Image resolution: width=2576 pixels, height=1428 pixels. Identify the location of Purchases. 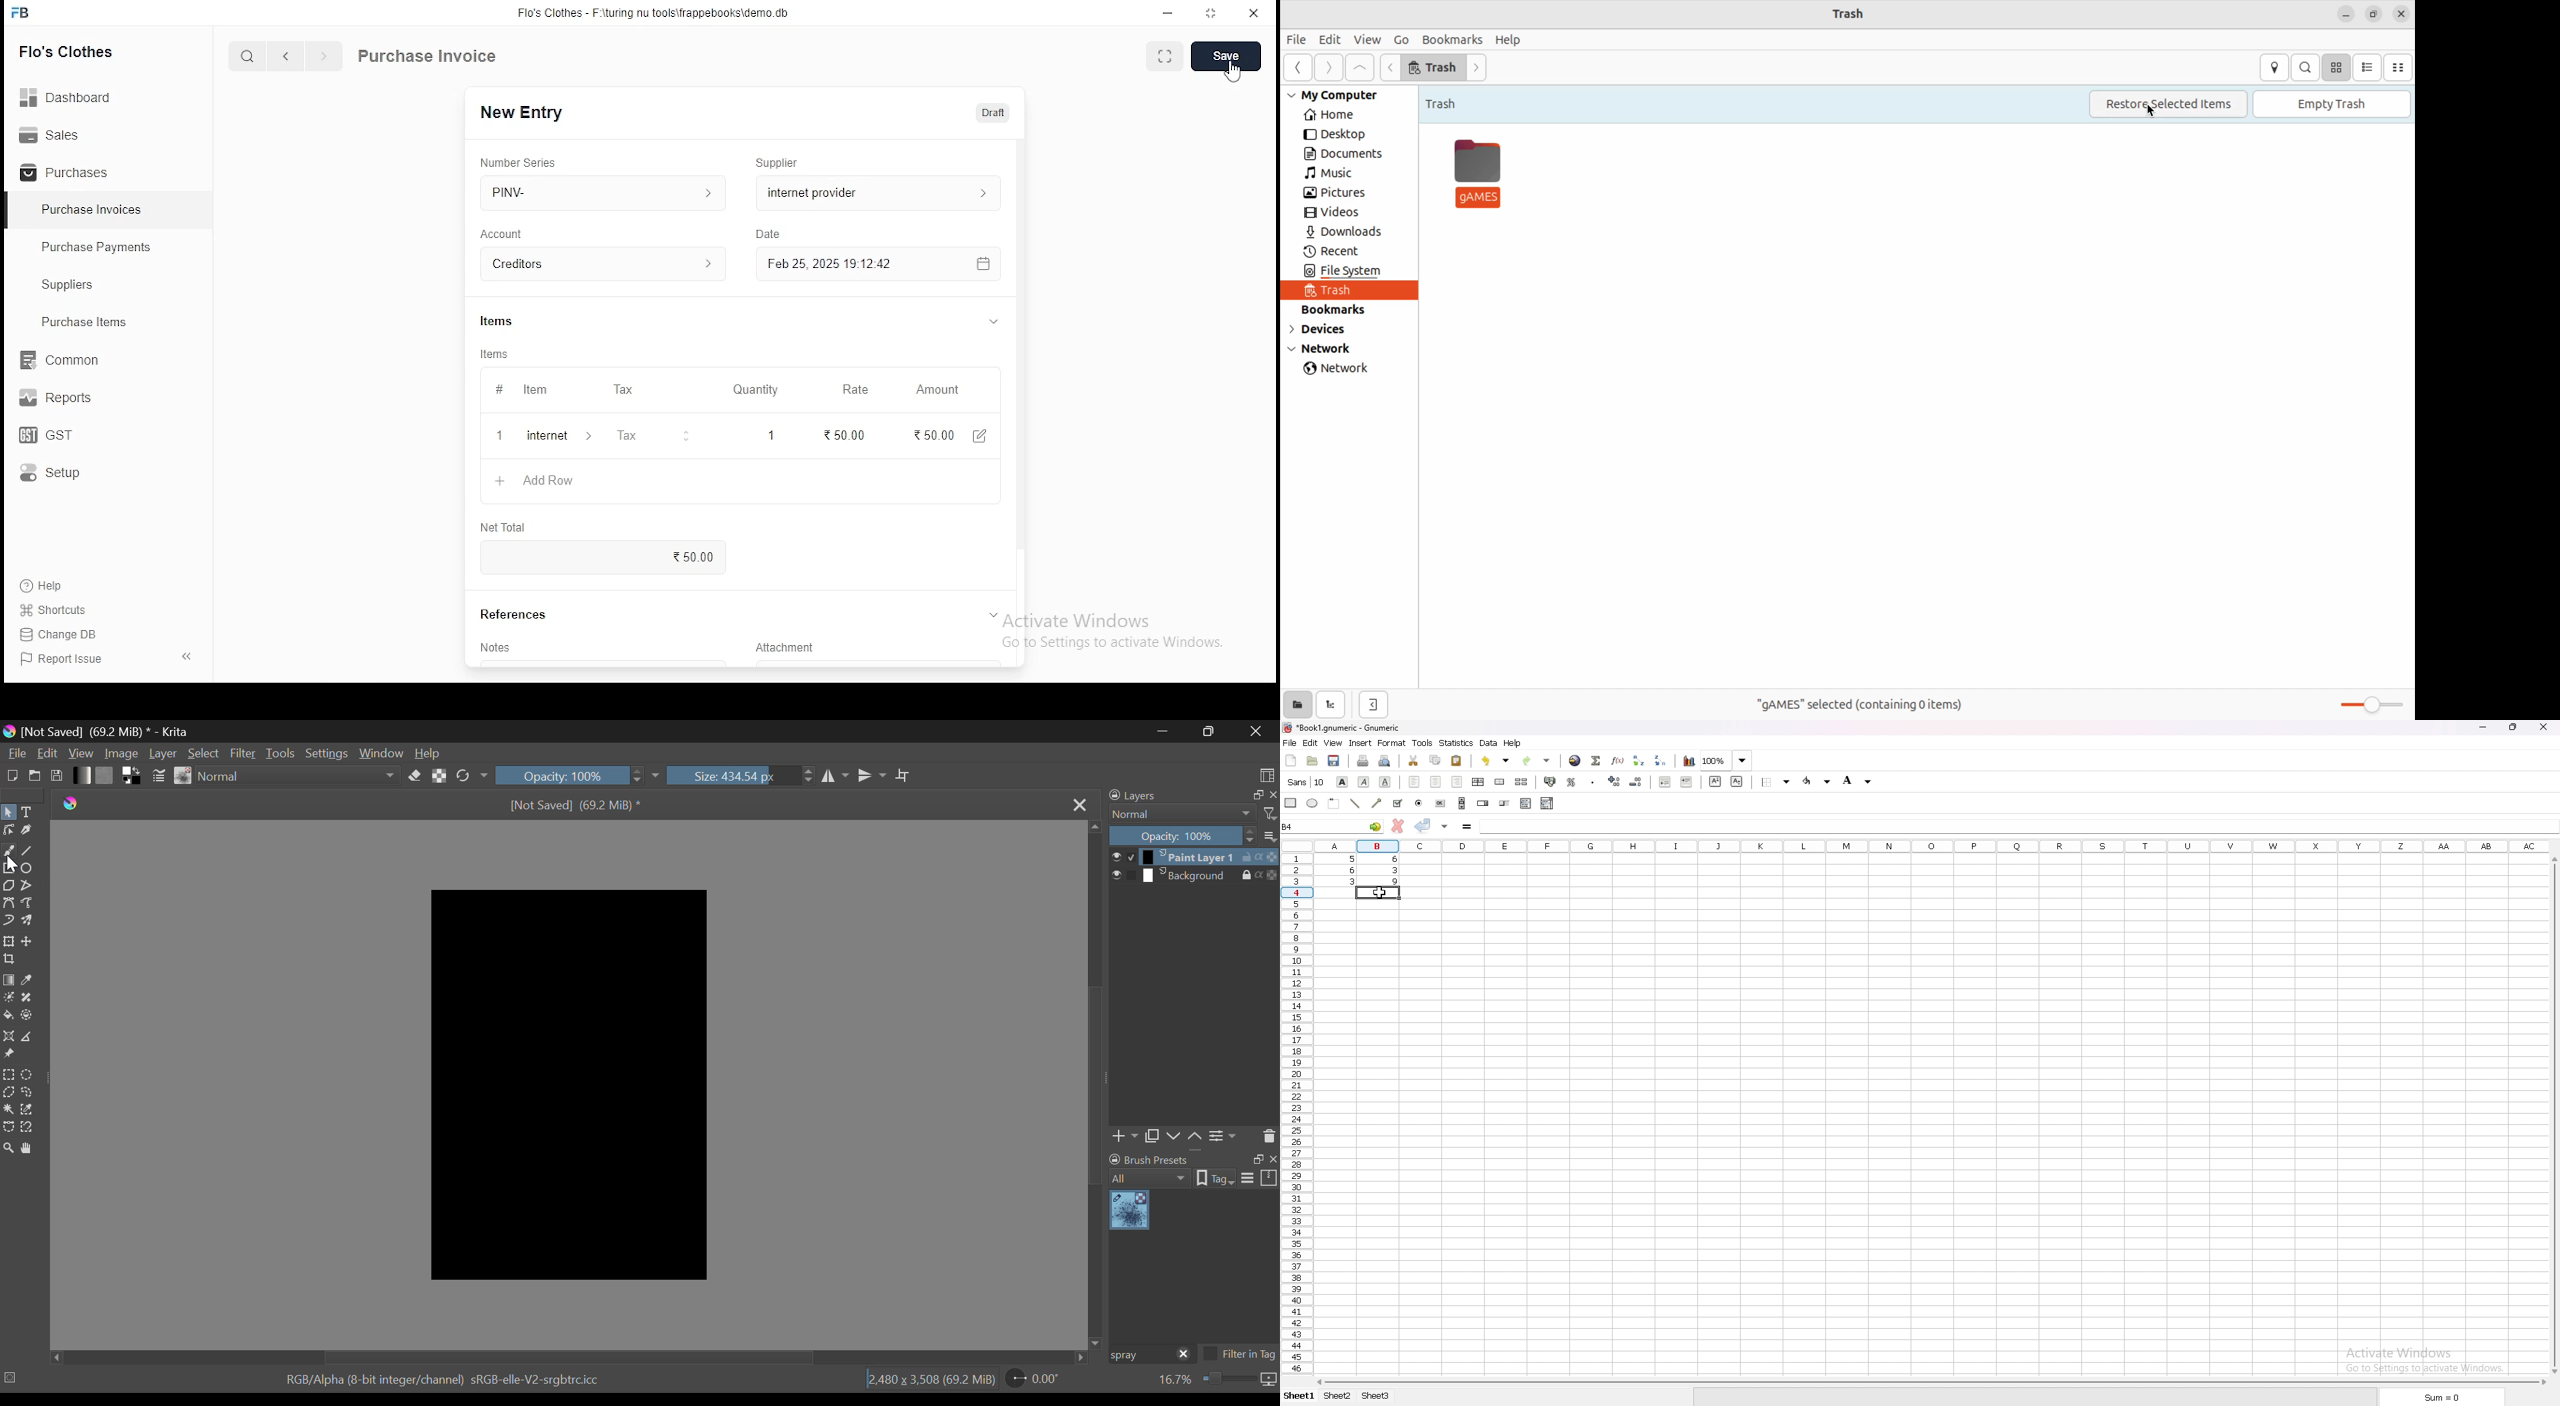
(65, 173).